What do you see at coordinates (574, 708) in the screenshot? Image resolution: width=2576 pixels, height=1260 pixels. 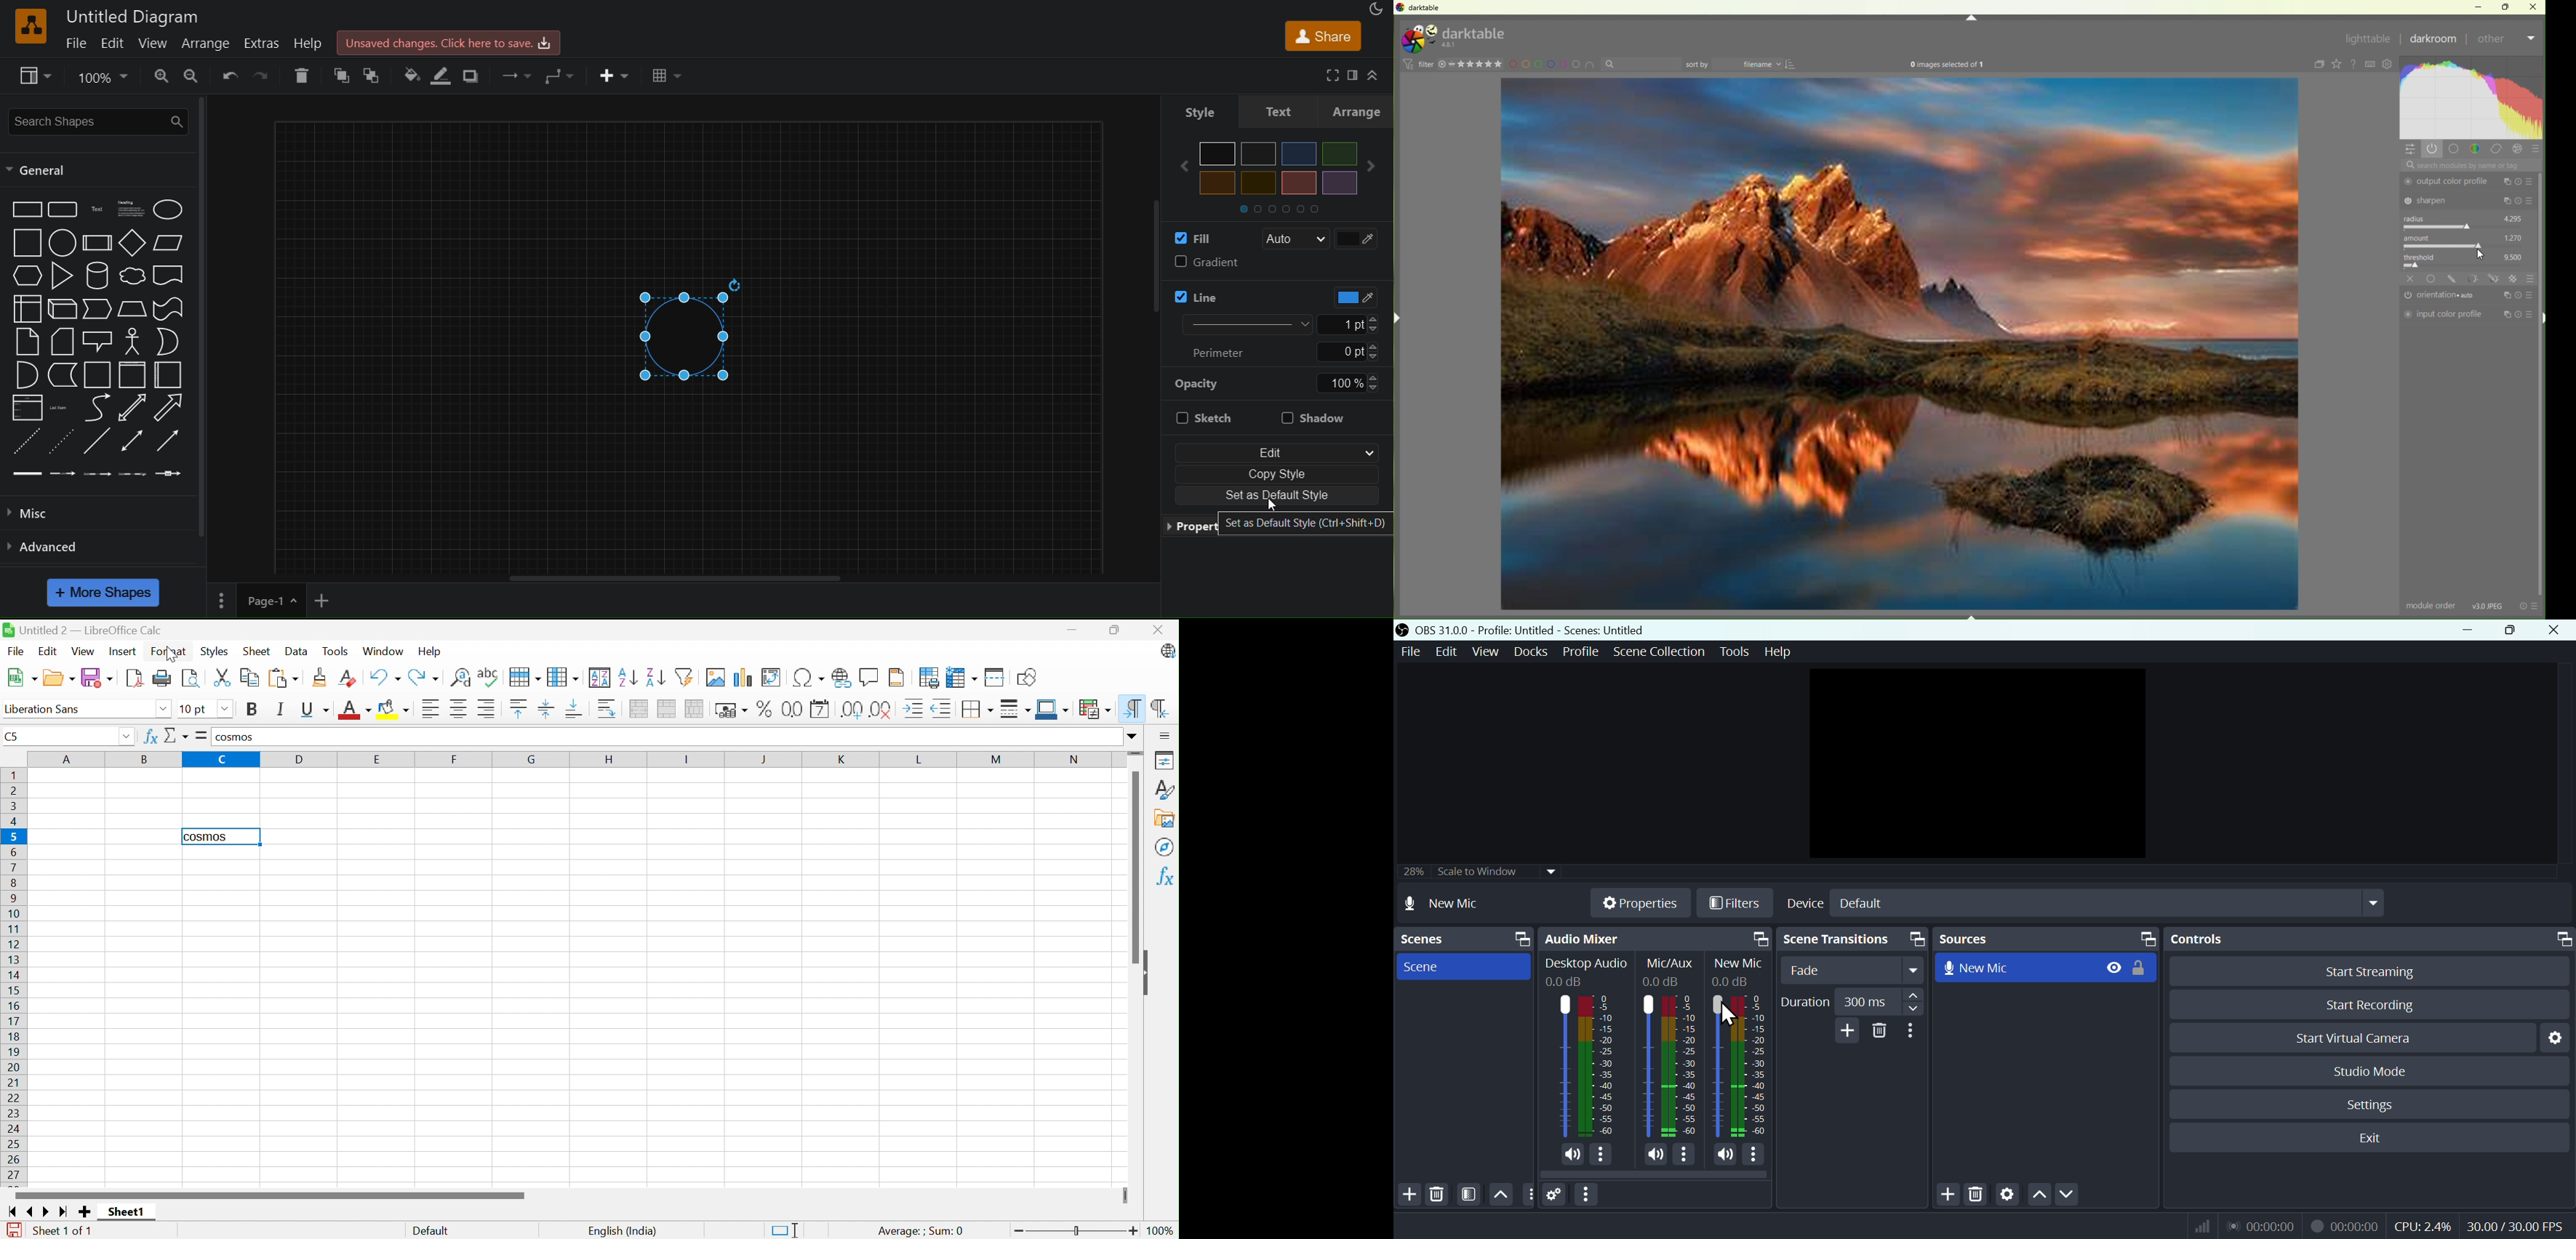 I see `Align bottom` at bounding box center [574, 708].